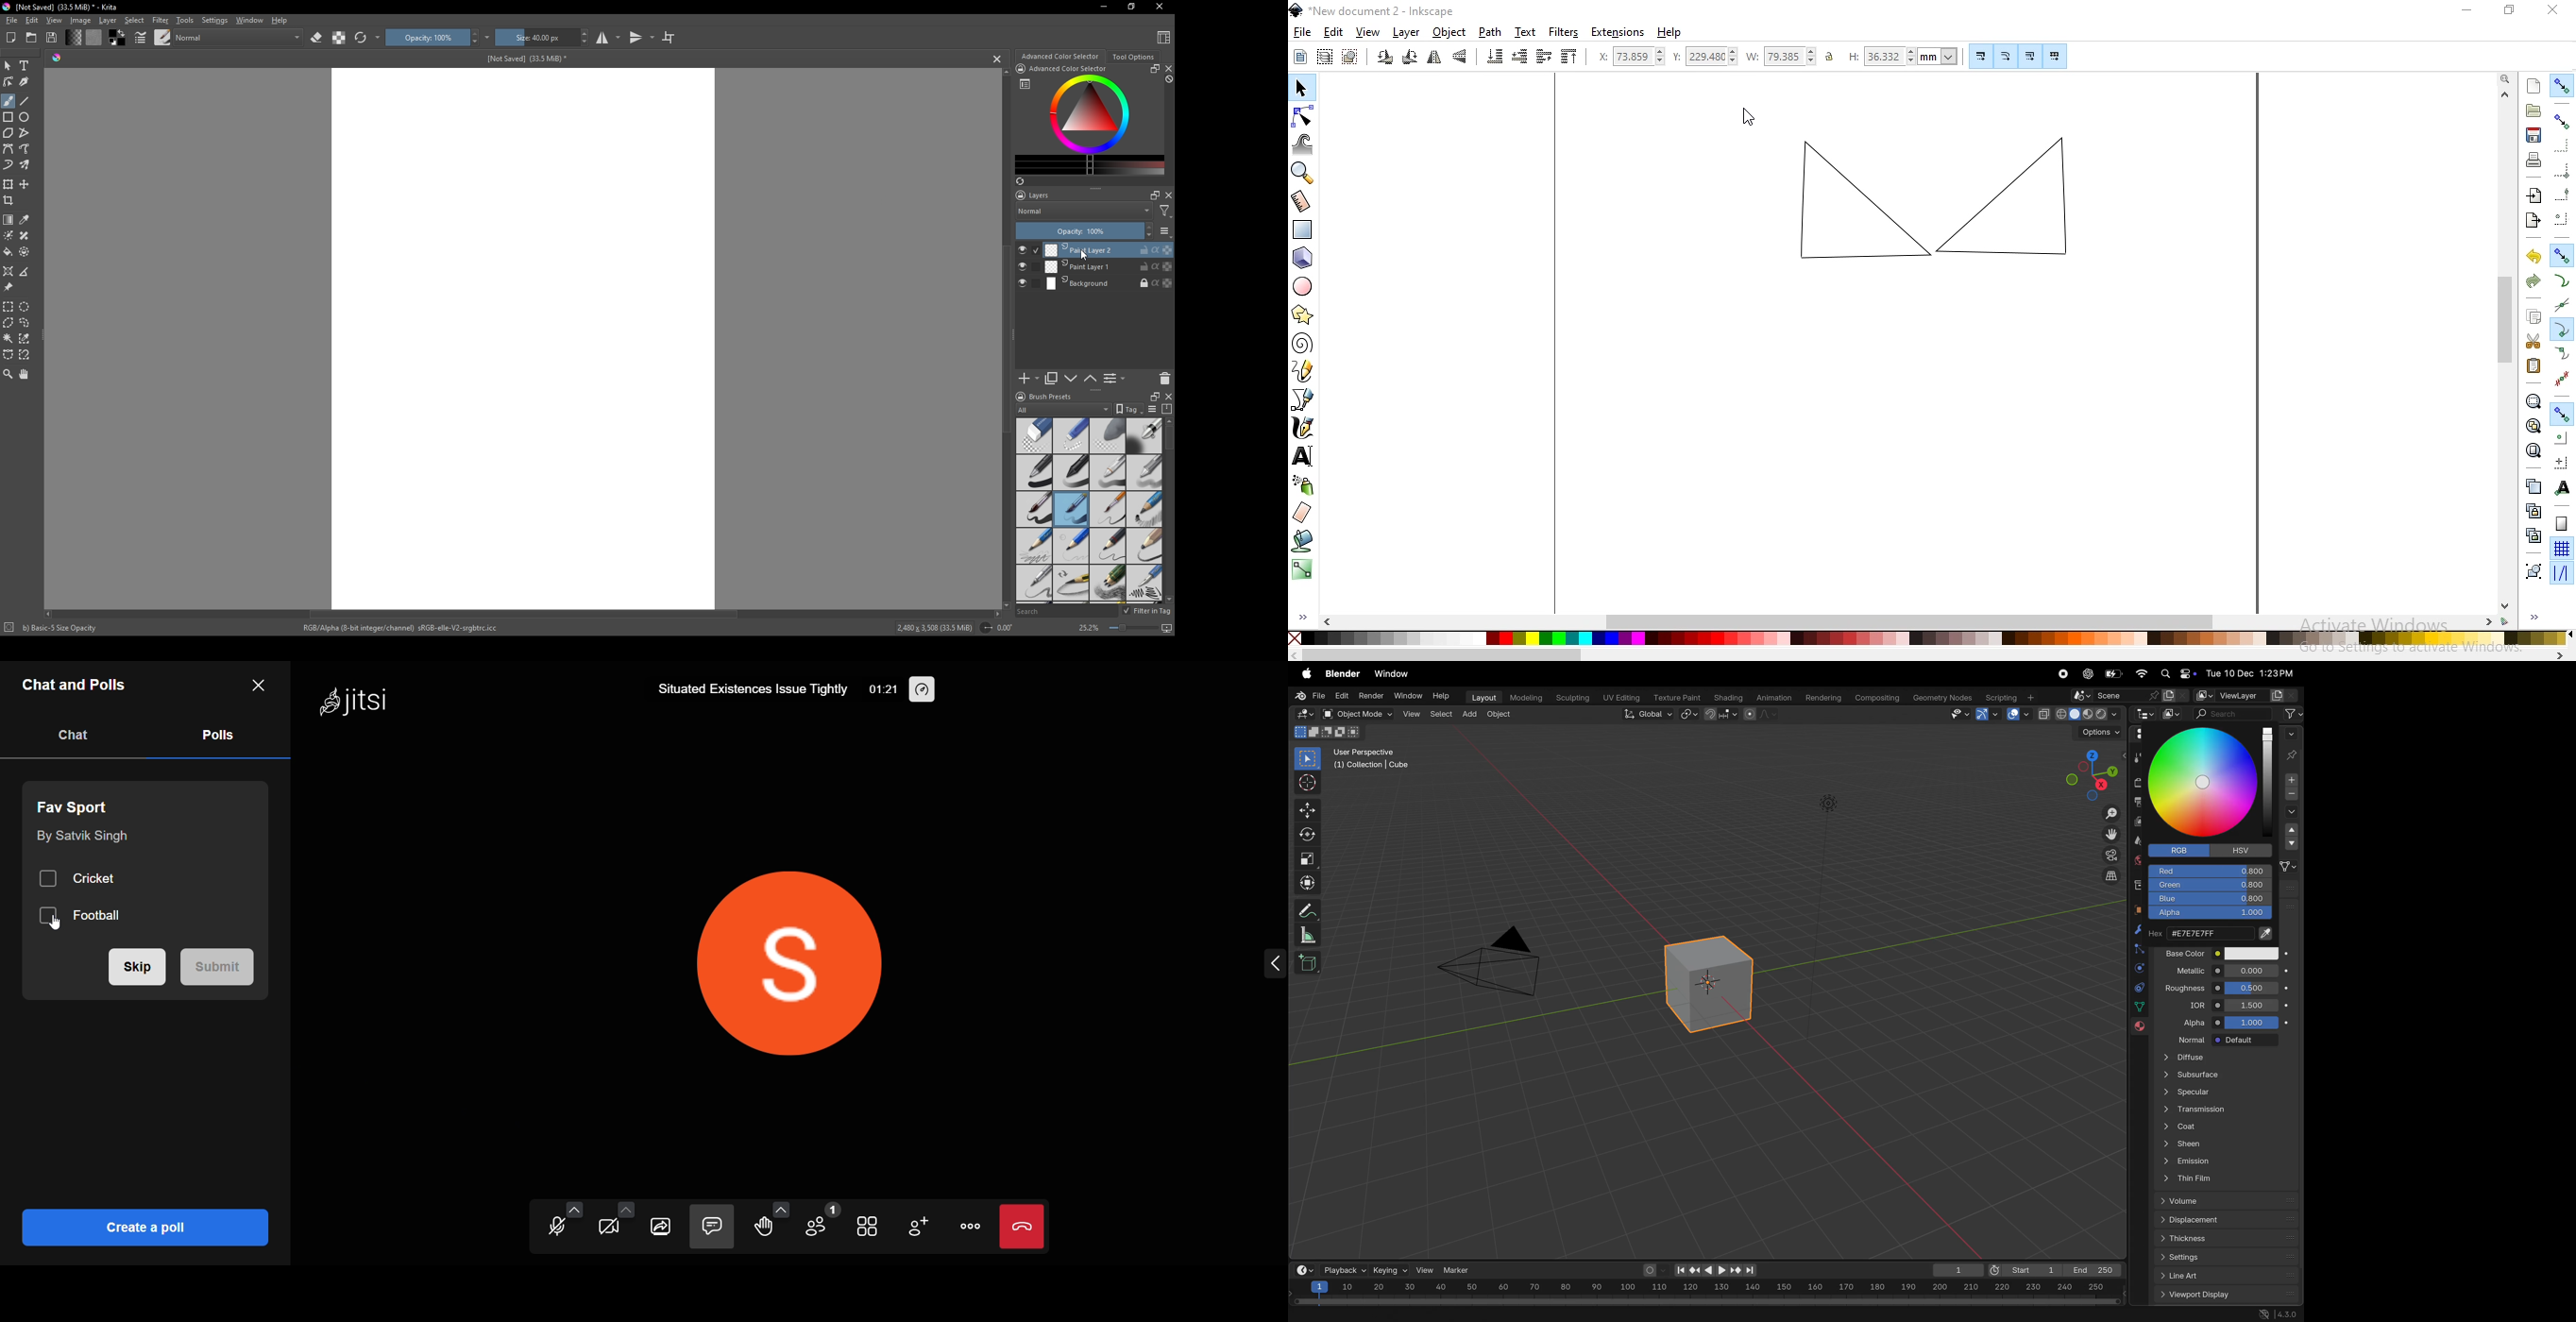 This screenshot has width=2576, height=1344. What do you see at coordinates (1343, 1269) in the screenshot?
I see `playback` at bounding box center [1343, 1269].